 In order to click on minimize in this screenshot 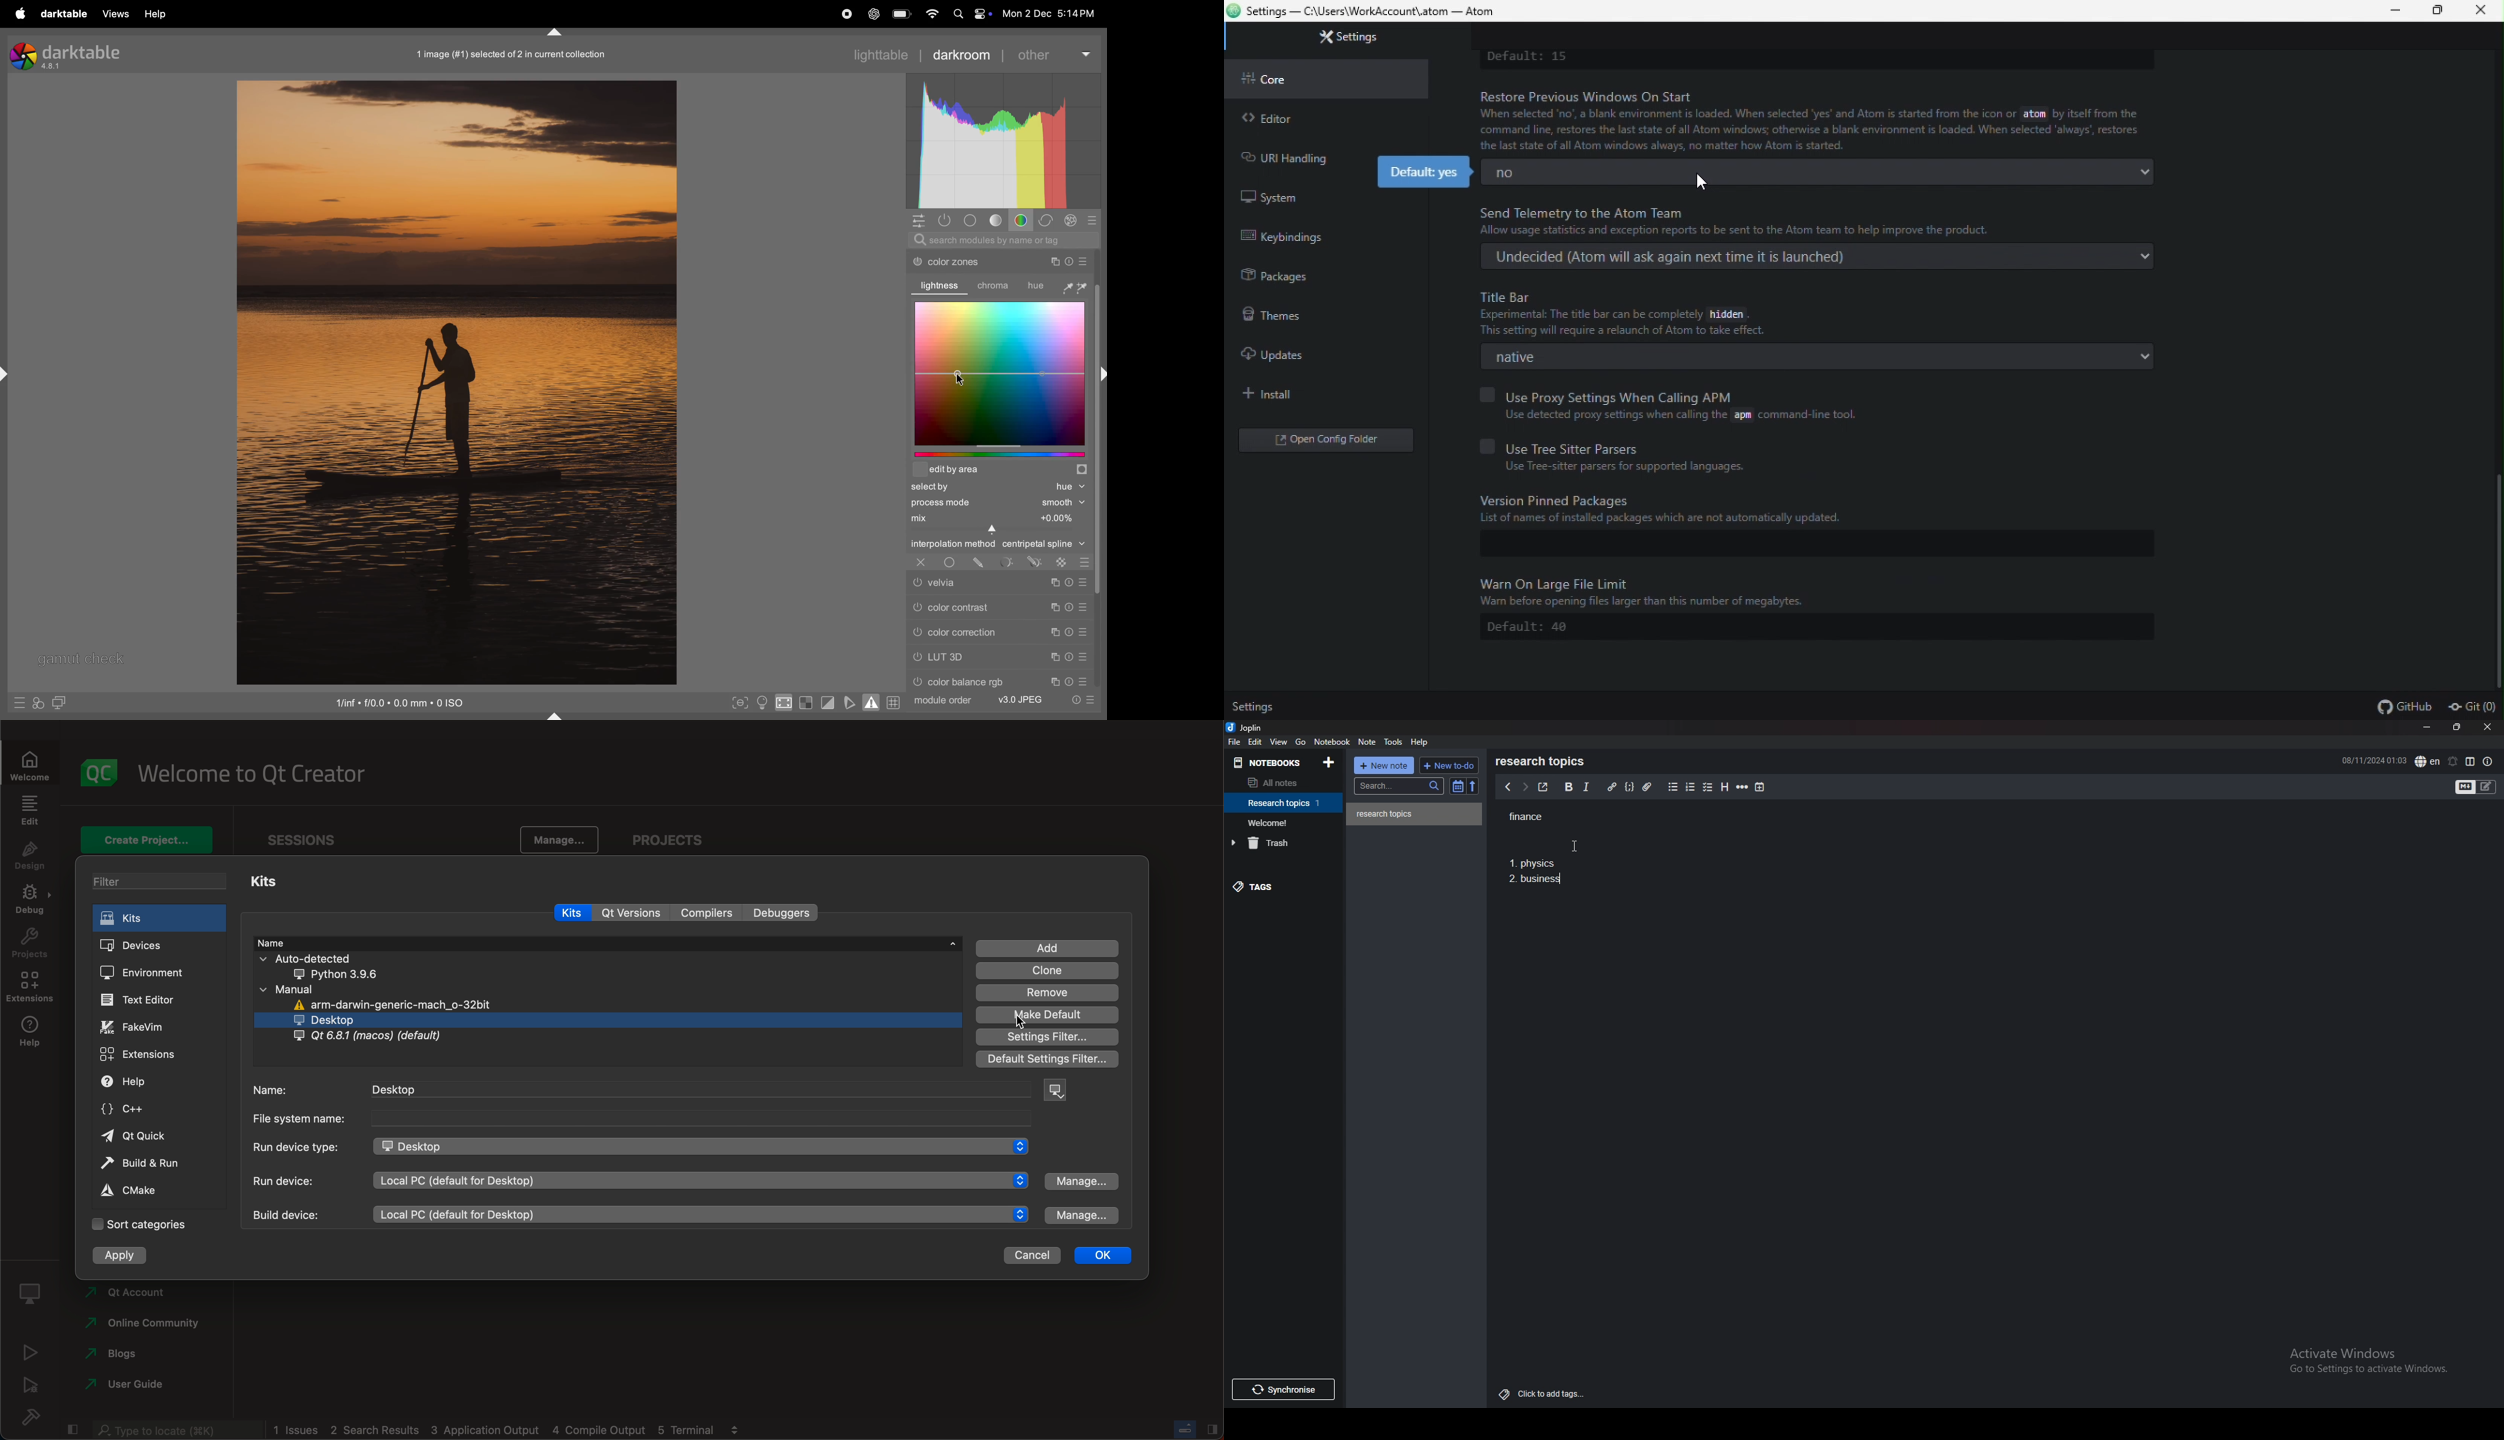, I will do `click(2426, 728)`.